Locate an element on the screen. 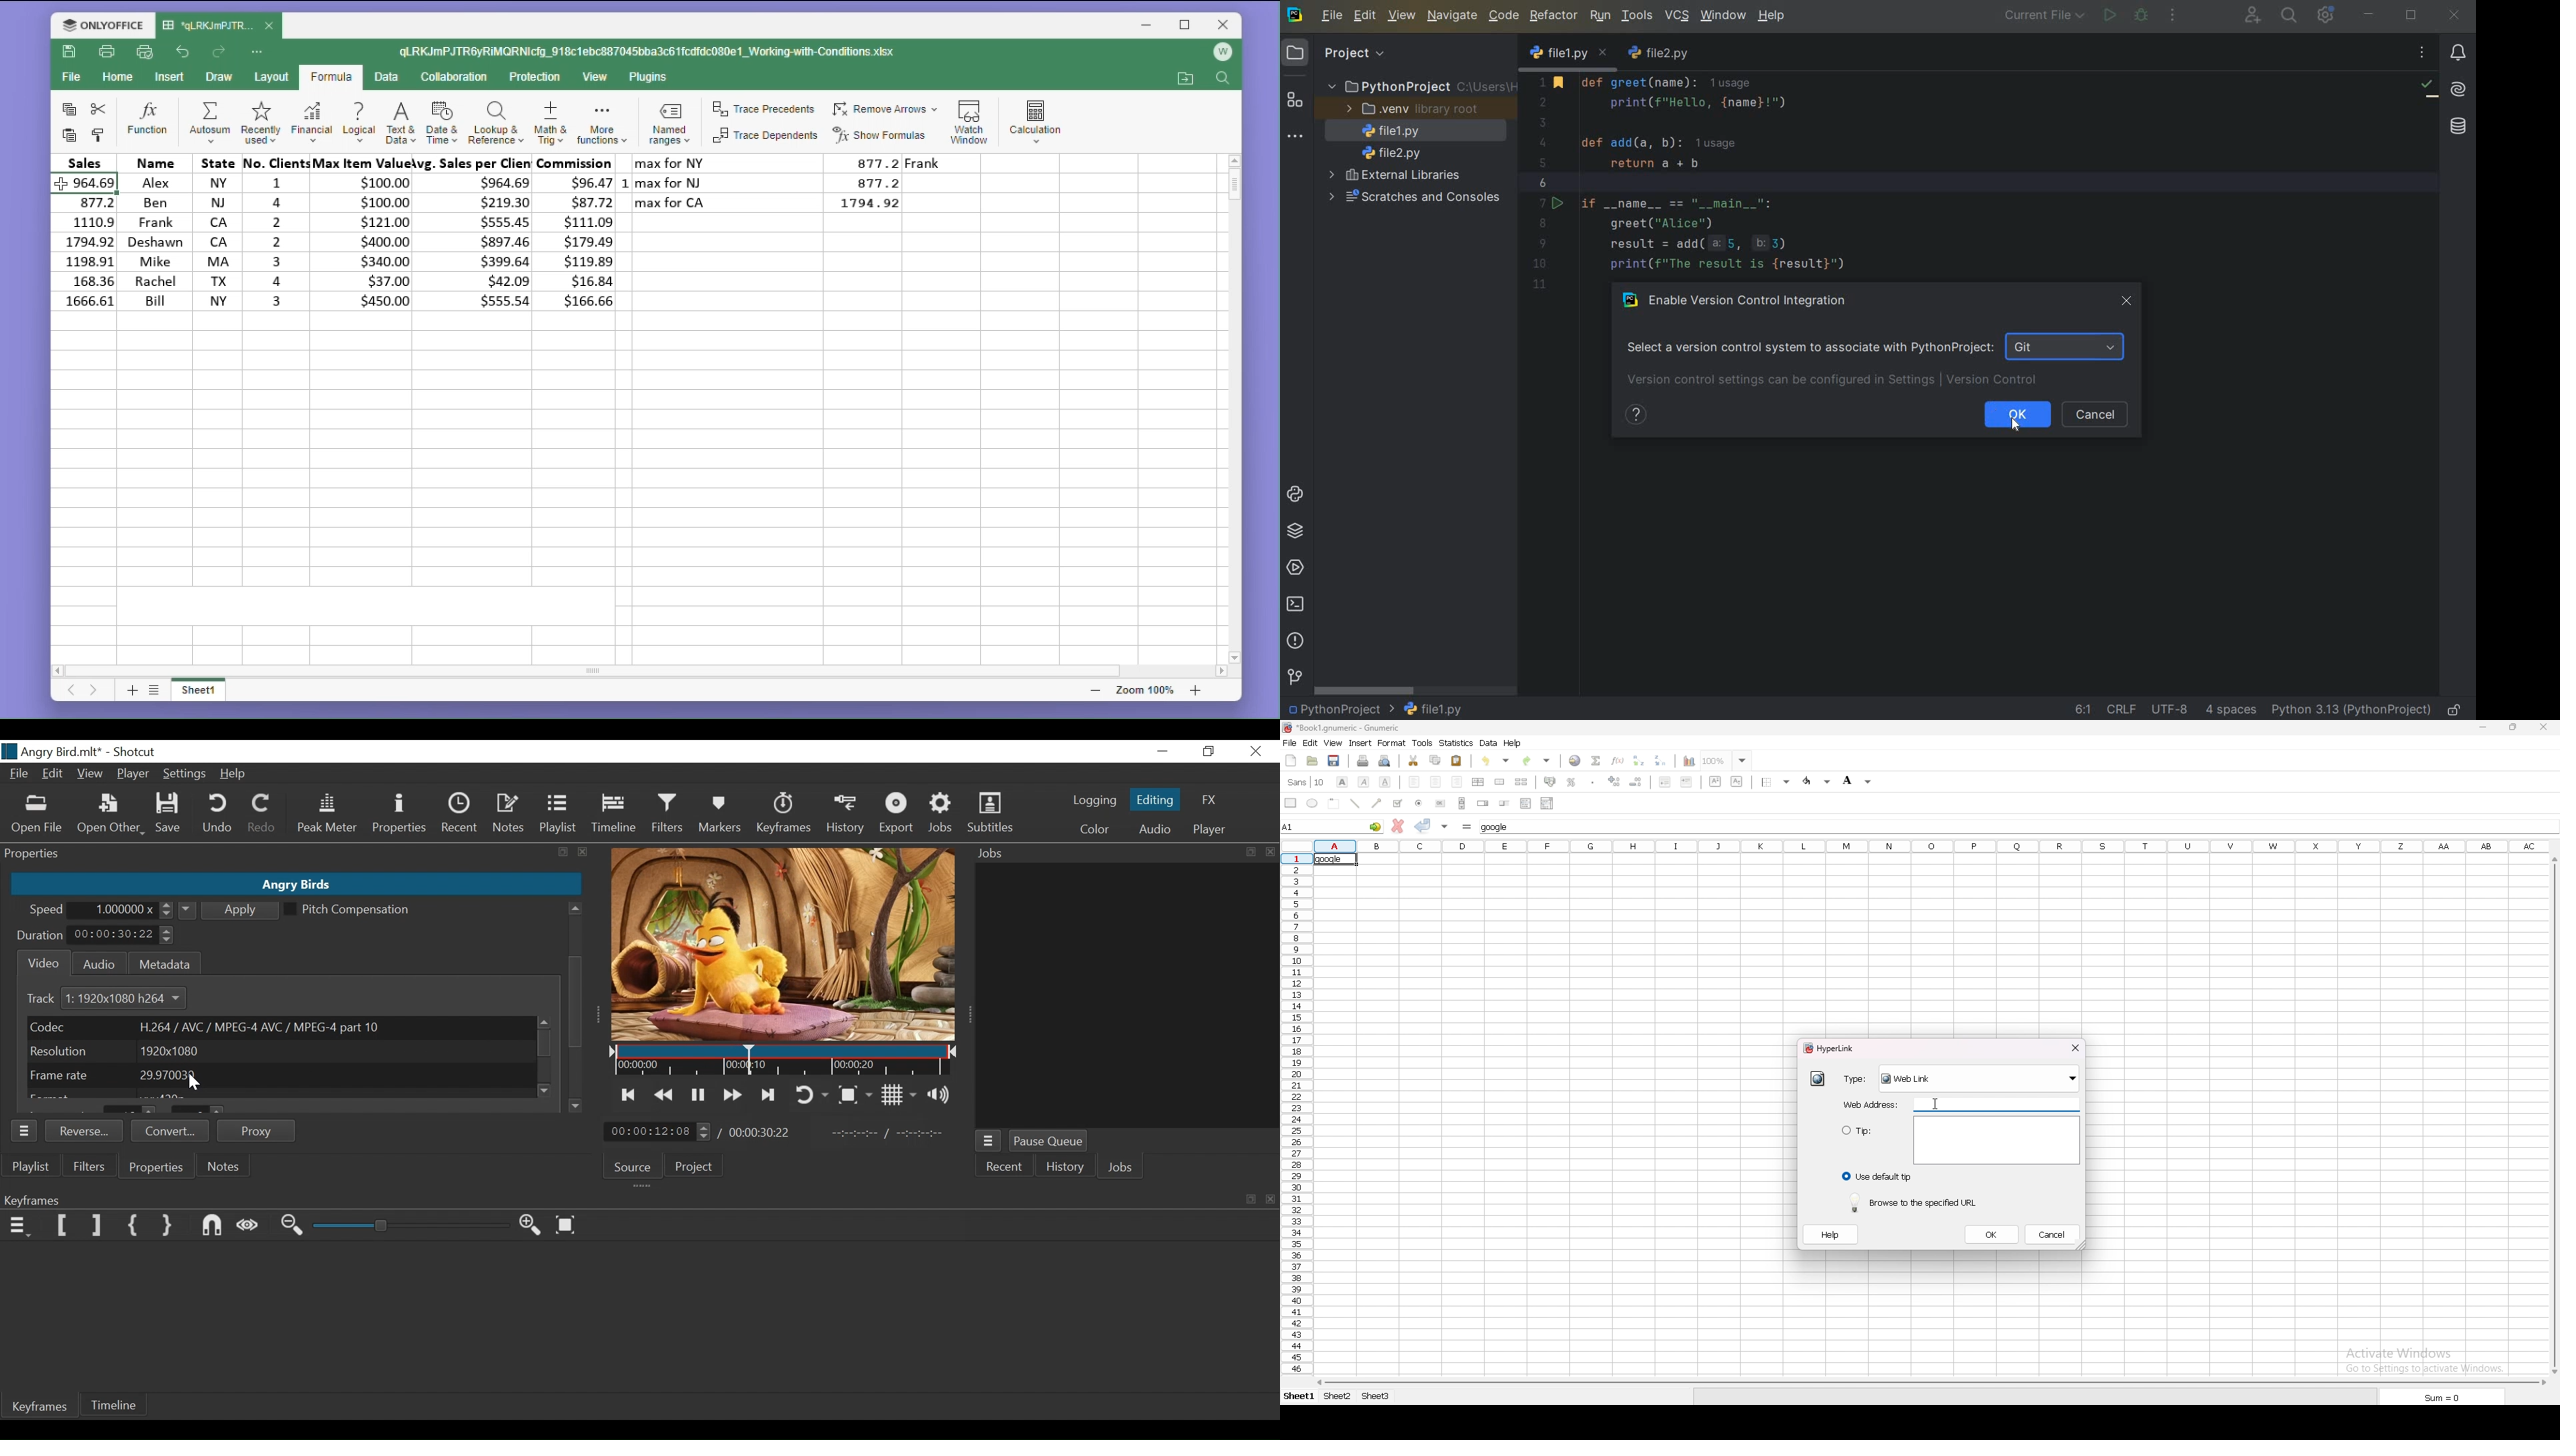 The height and width of the screenshot is (1456, 2576). Zoom keyframe out is located at coordinates (294, 1227).